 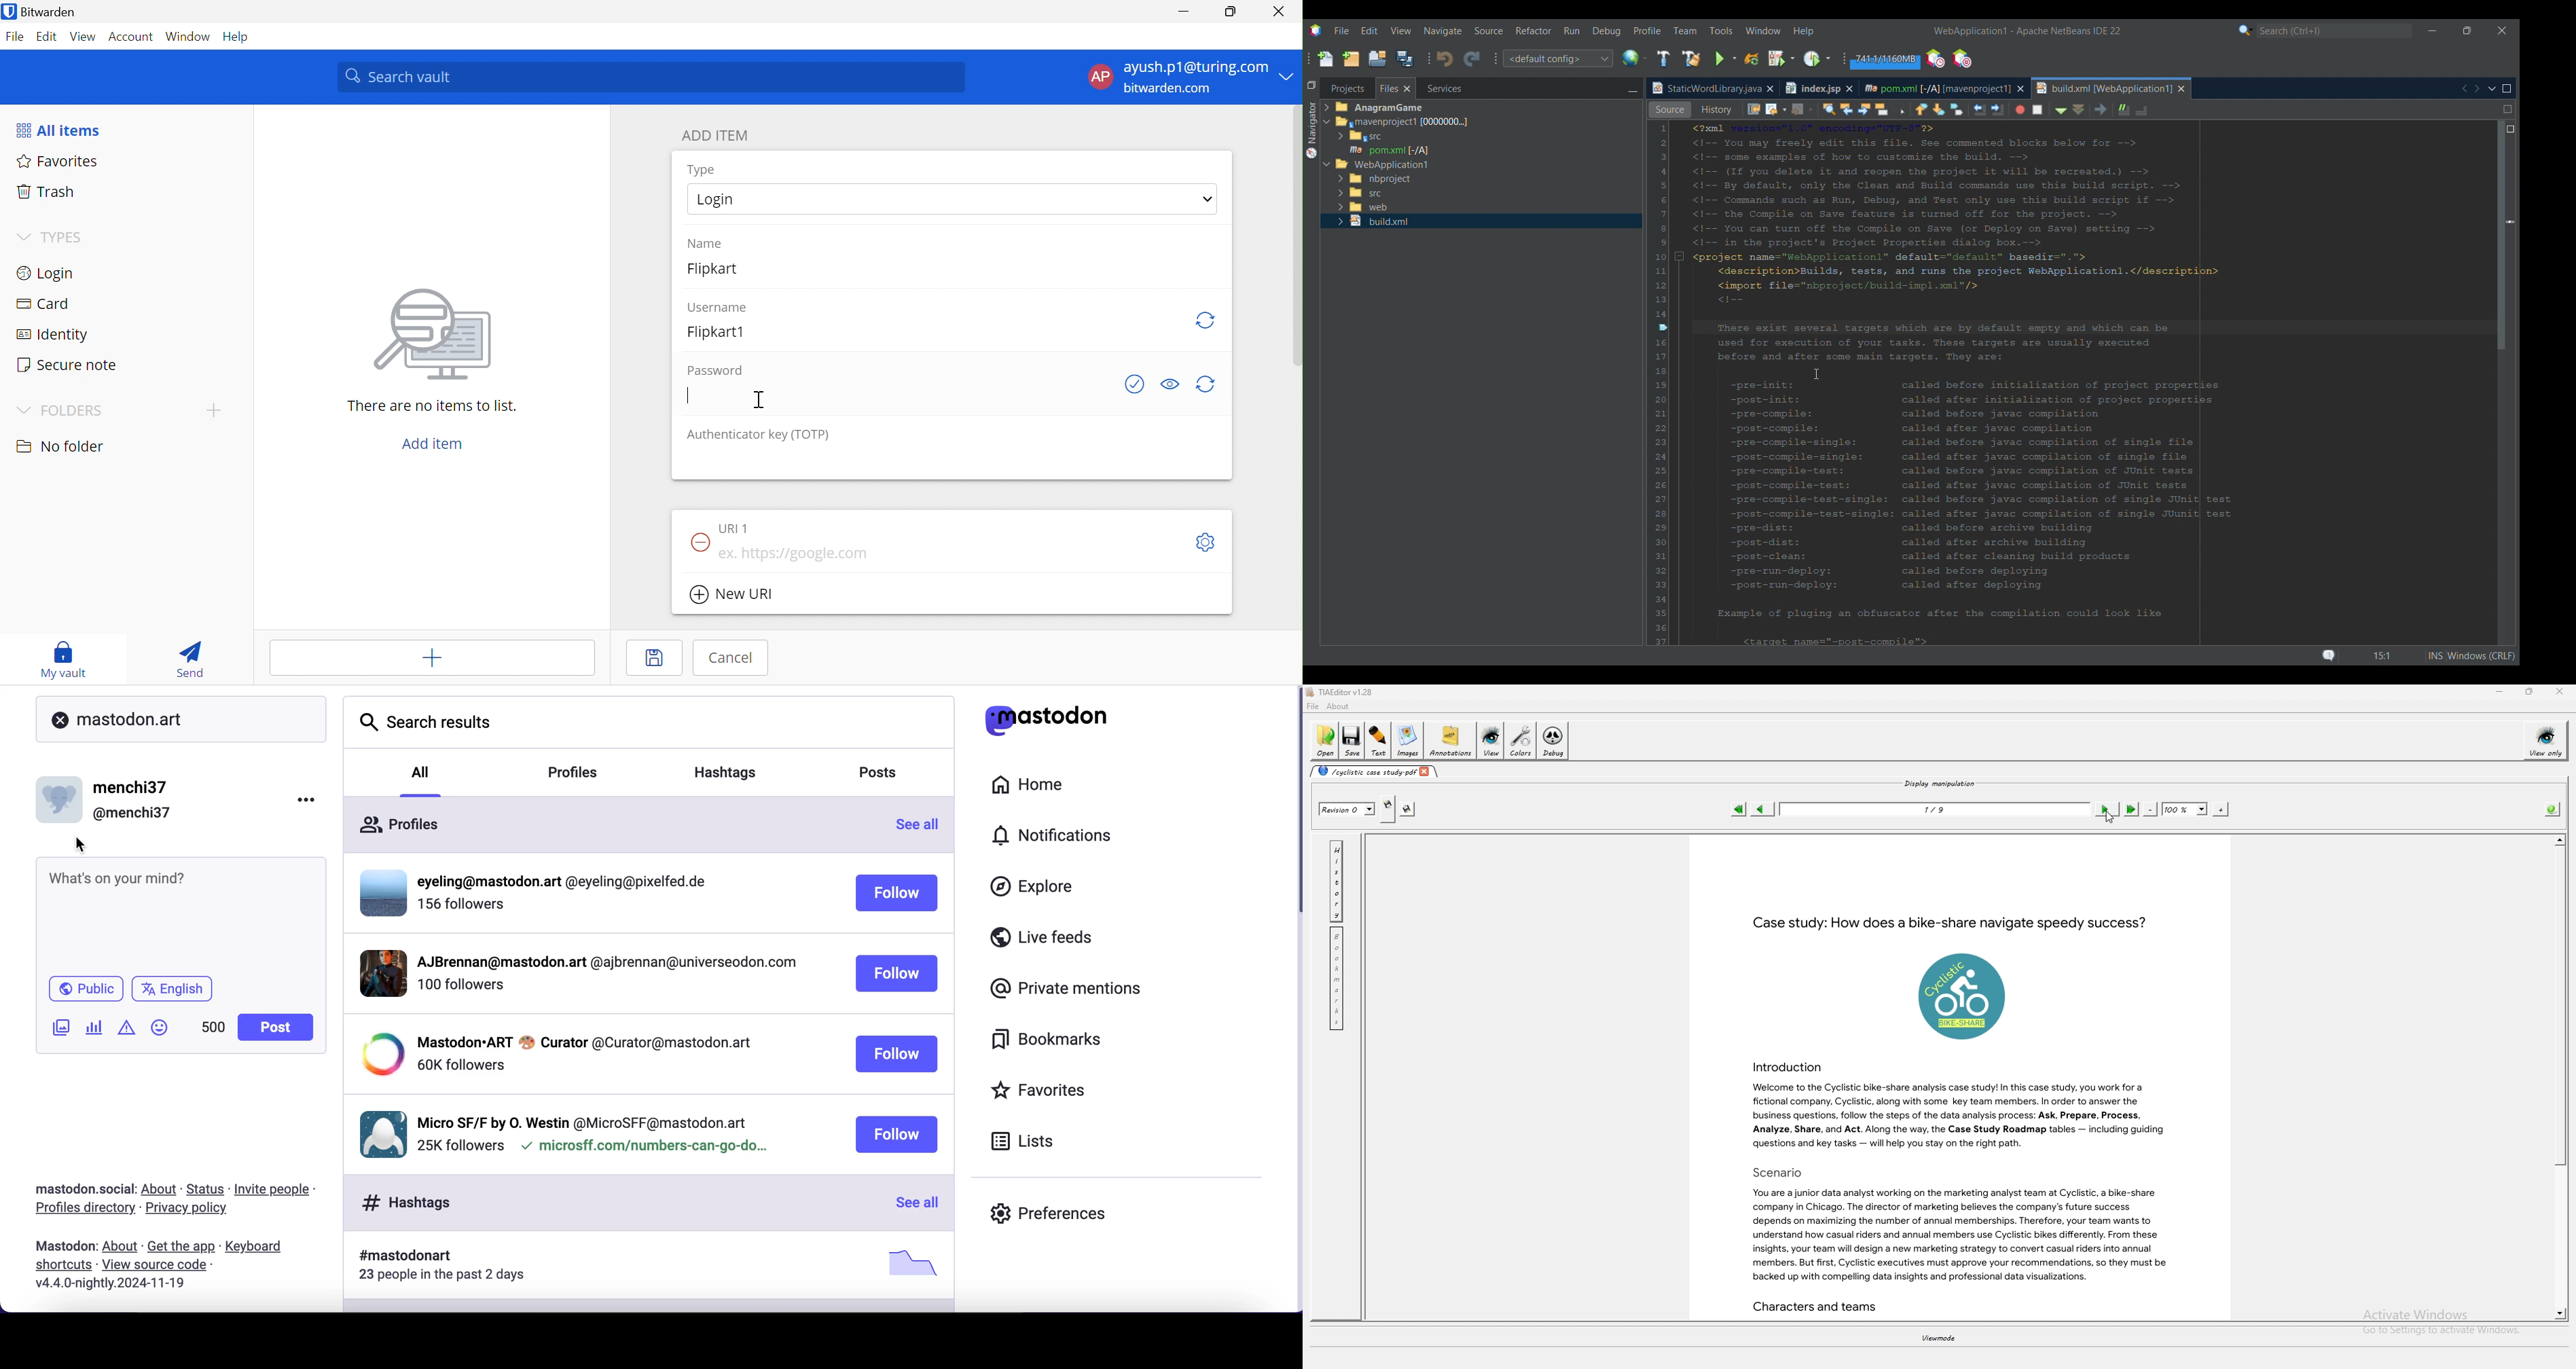 I want to click on TYPES, so click(x=65, y=237).